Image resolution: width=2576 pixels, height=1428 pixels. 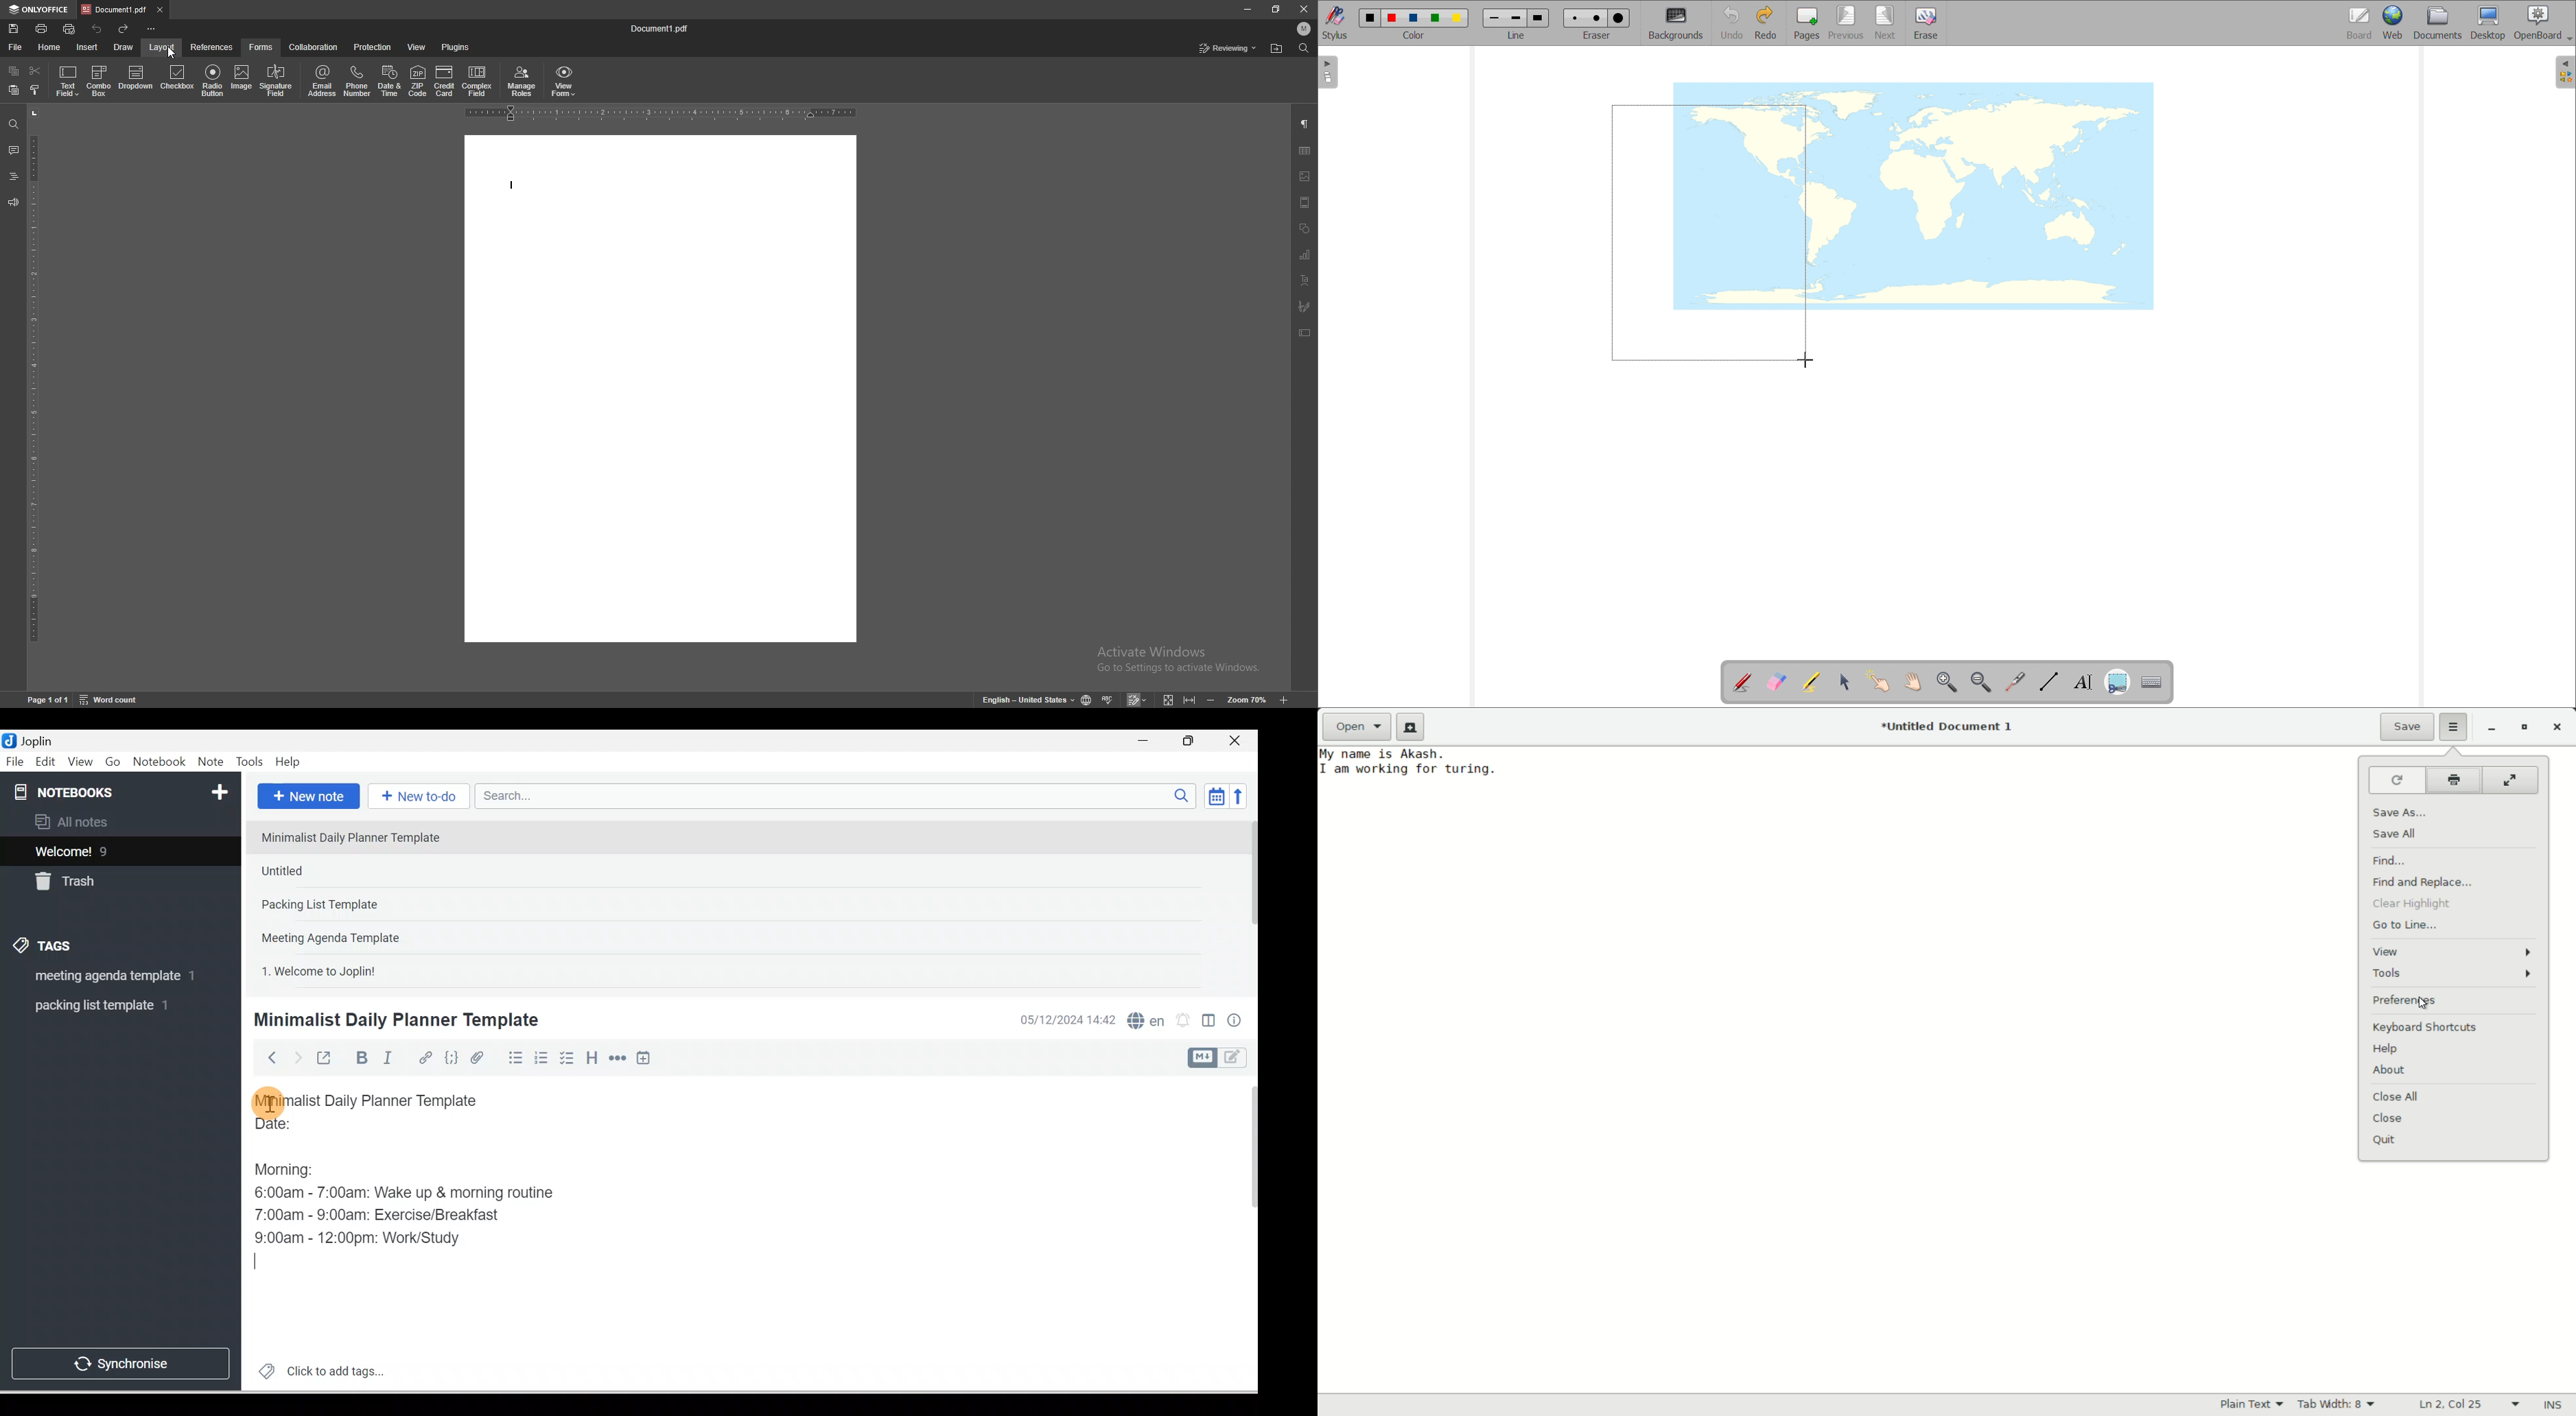 I want to click on Note, so click(x=209, y=762).